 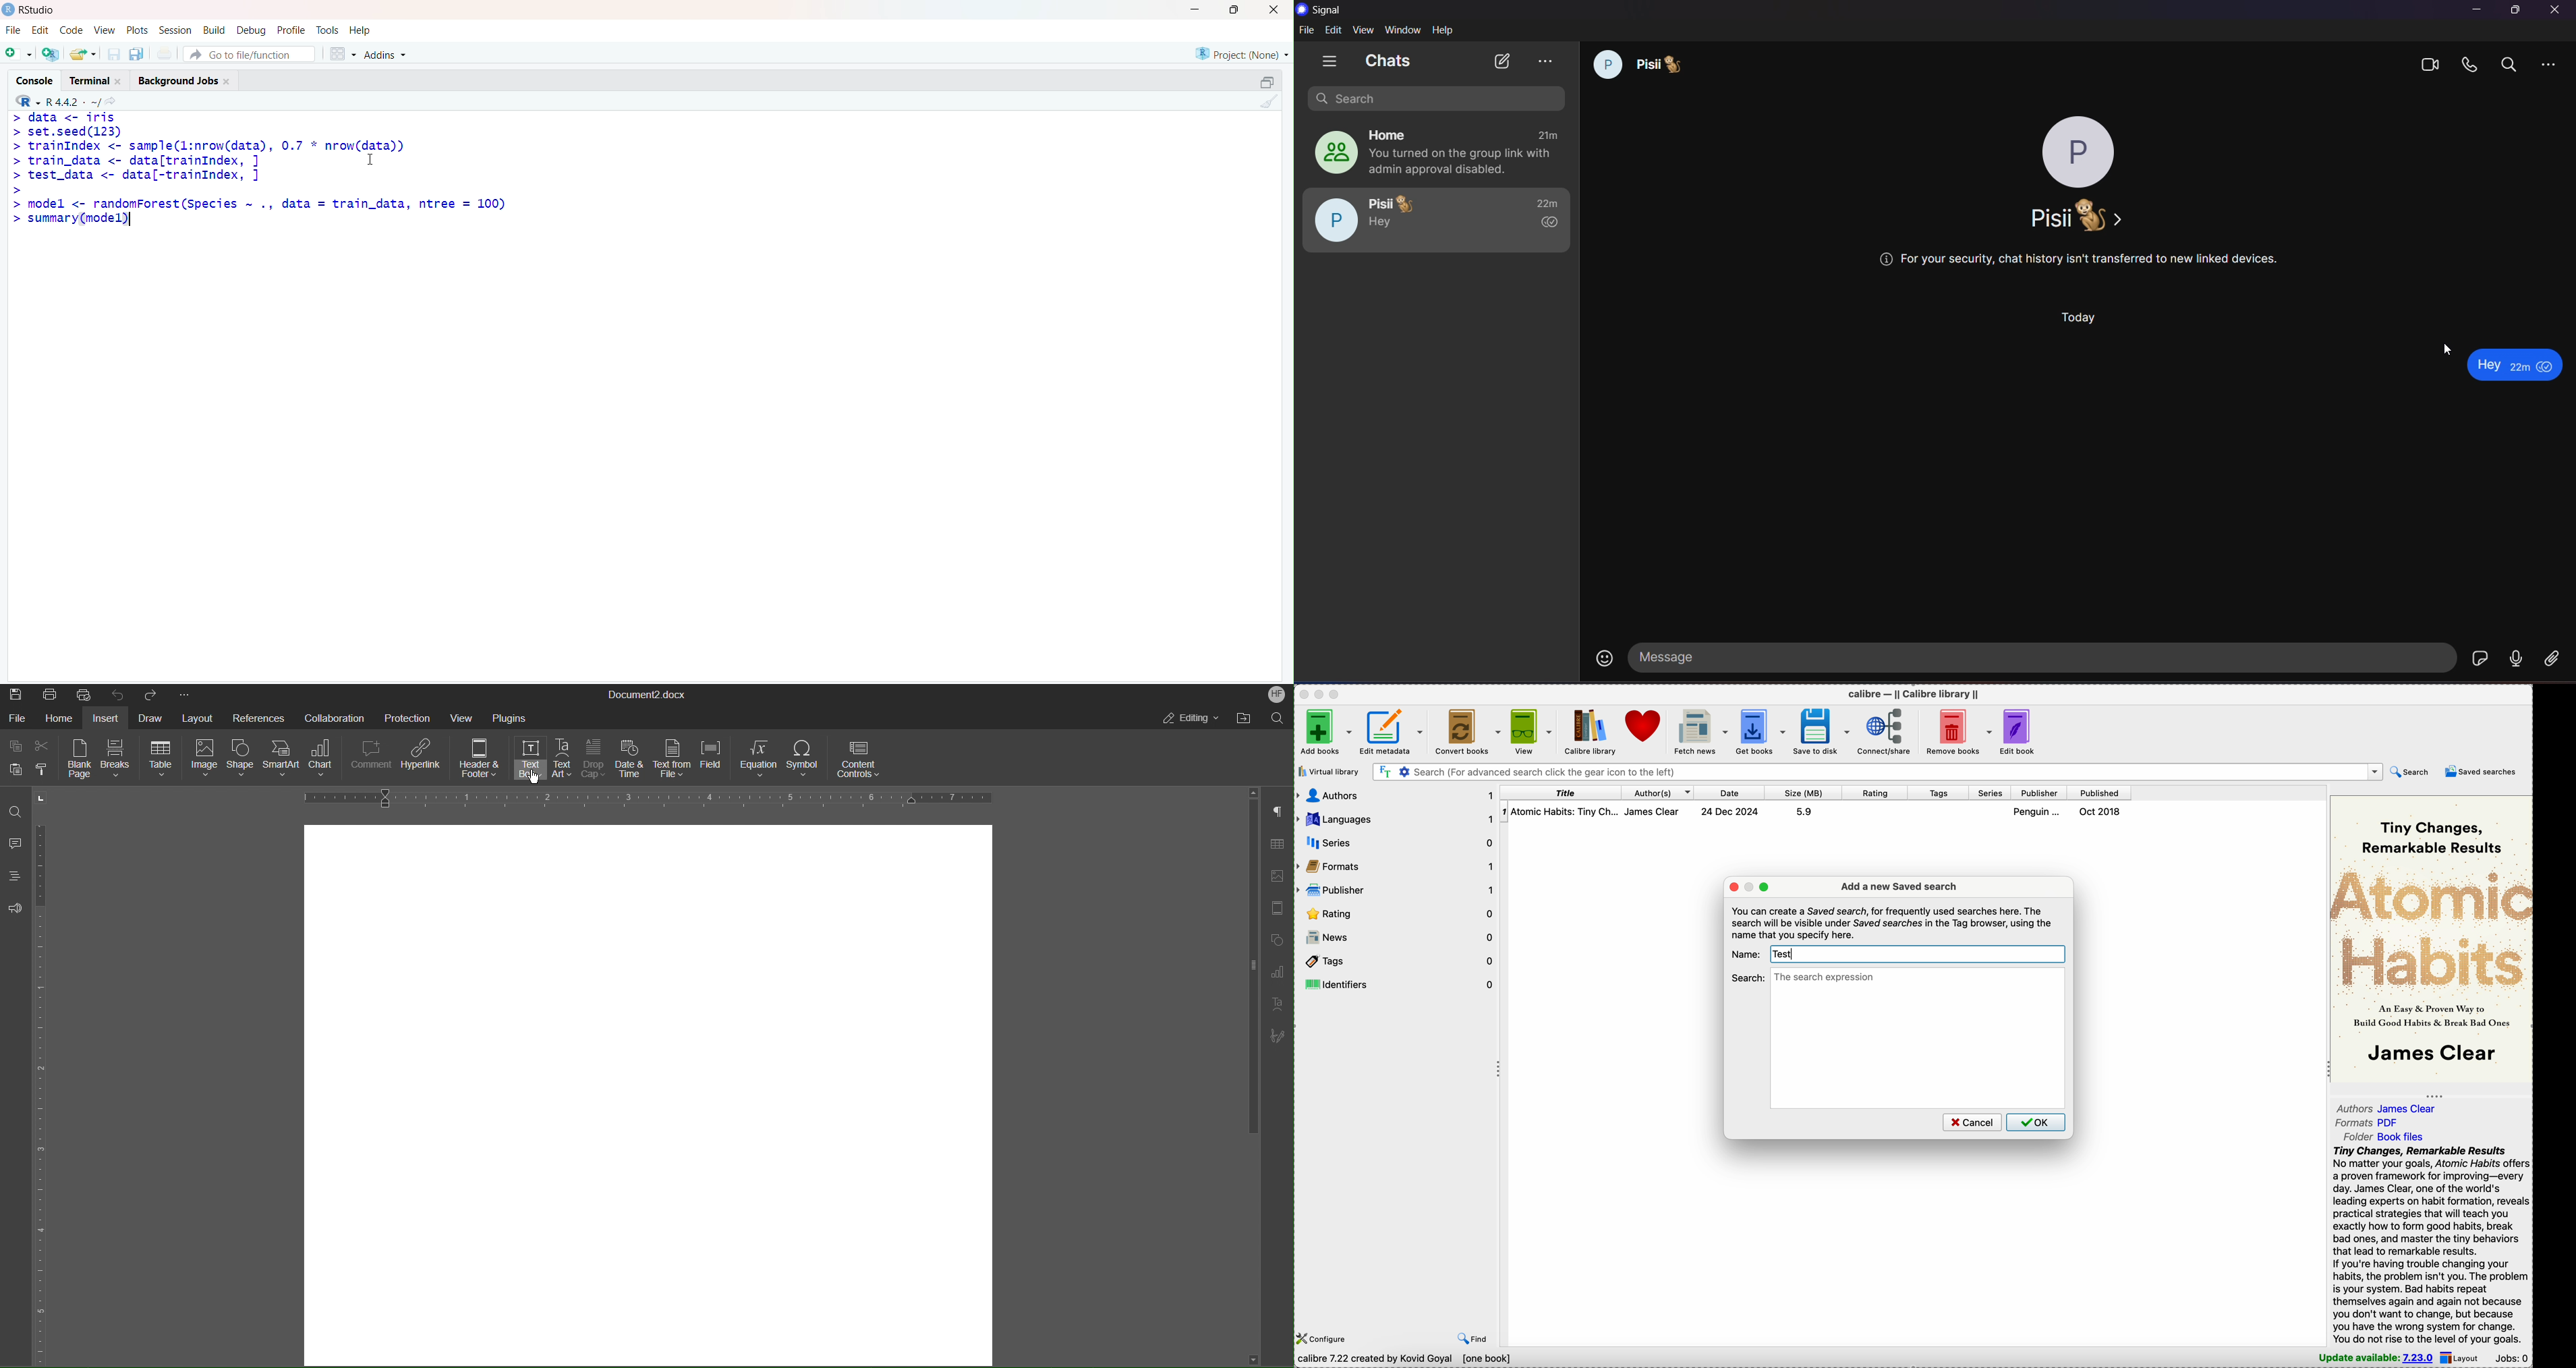 What do you see at coordinates (16, 161) in the screenshot?
I see `Prompt cursor` at bounding box center [16, 161].